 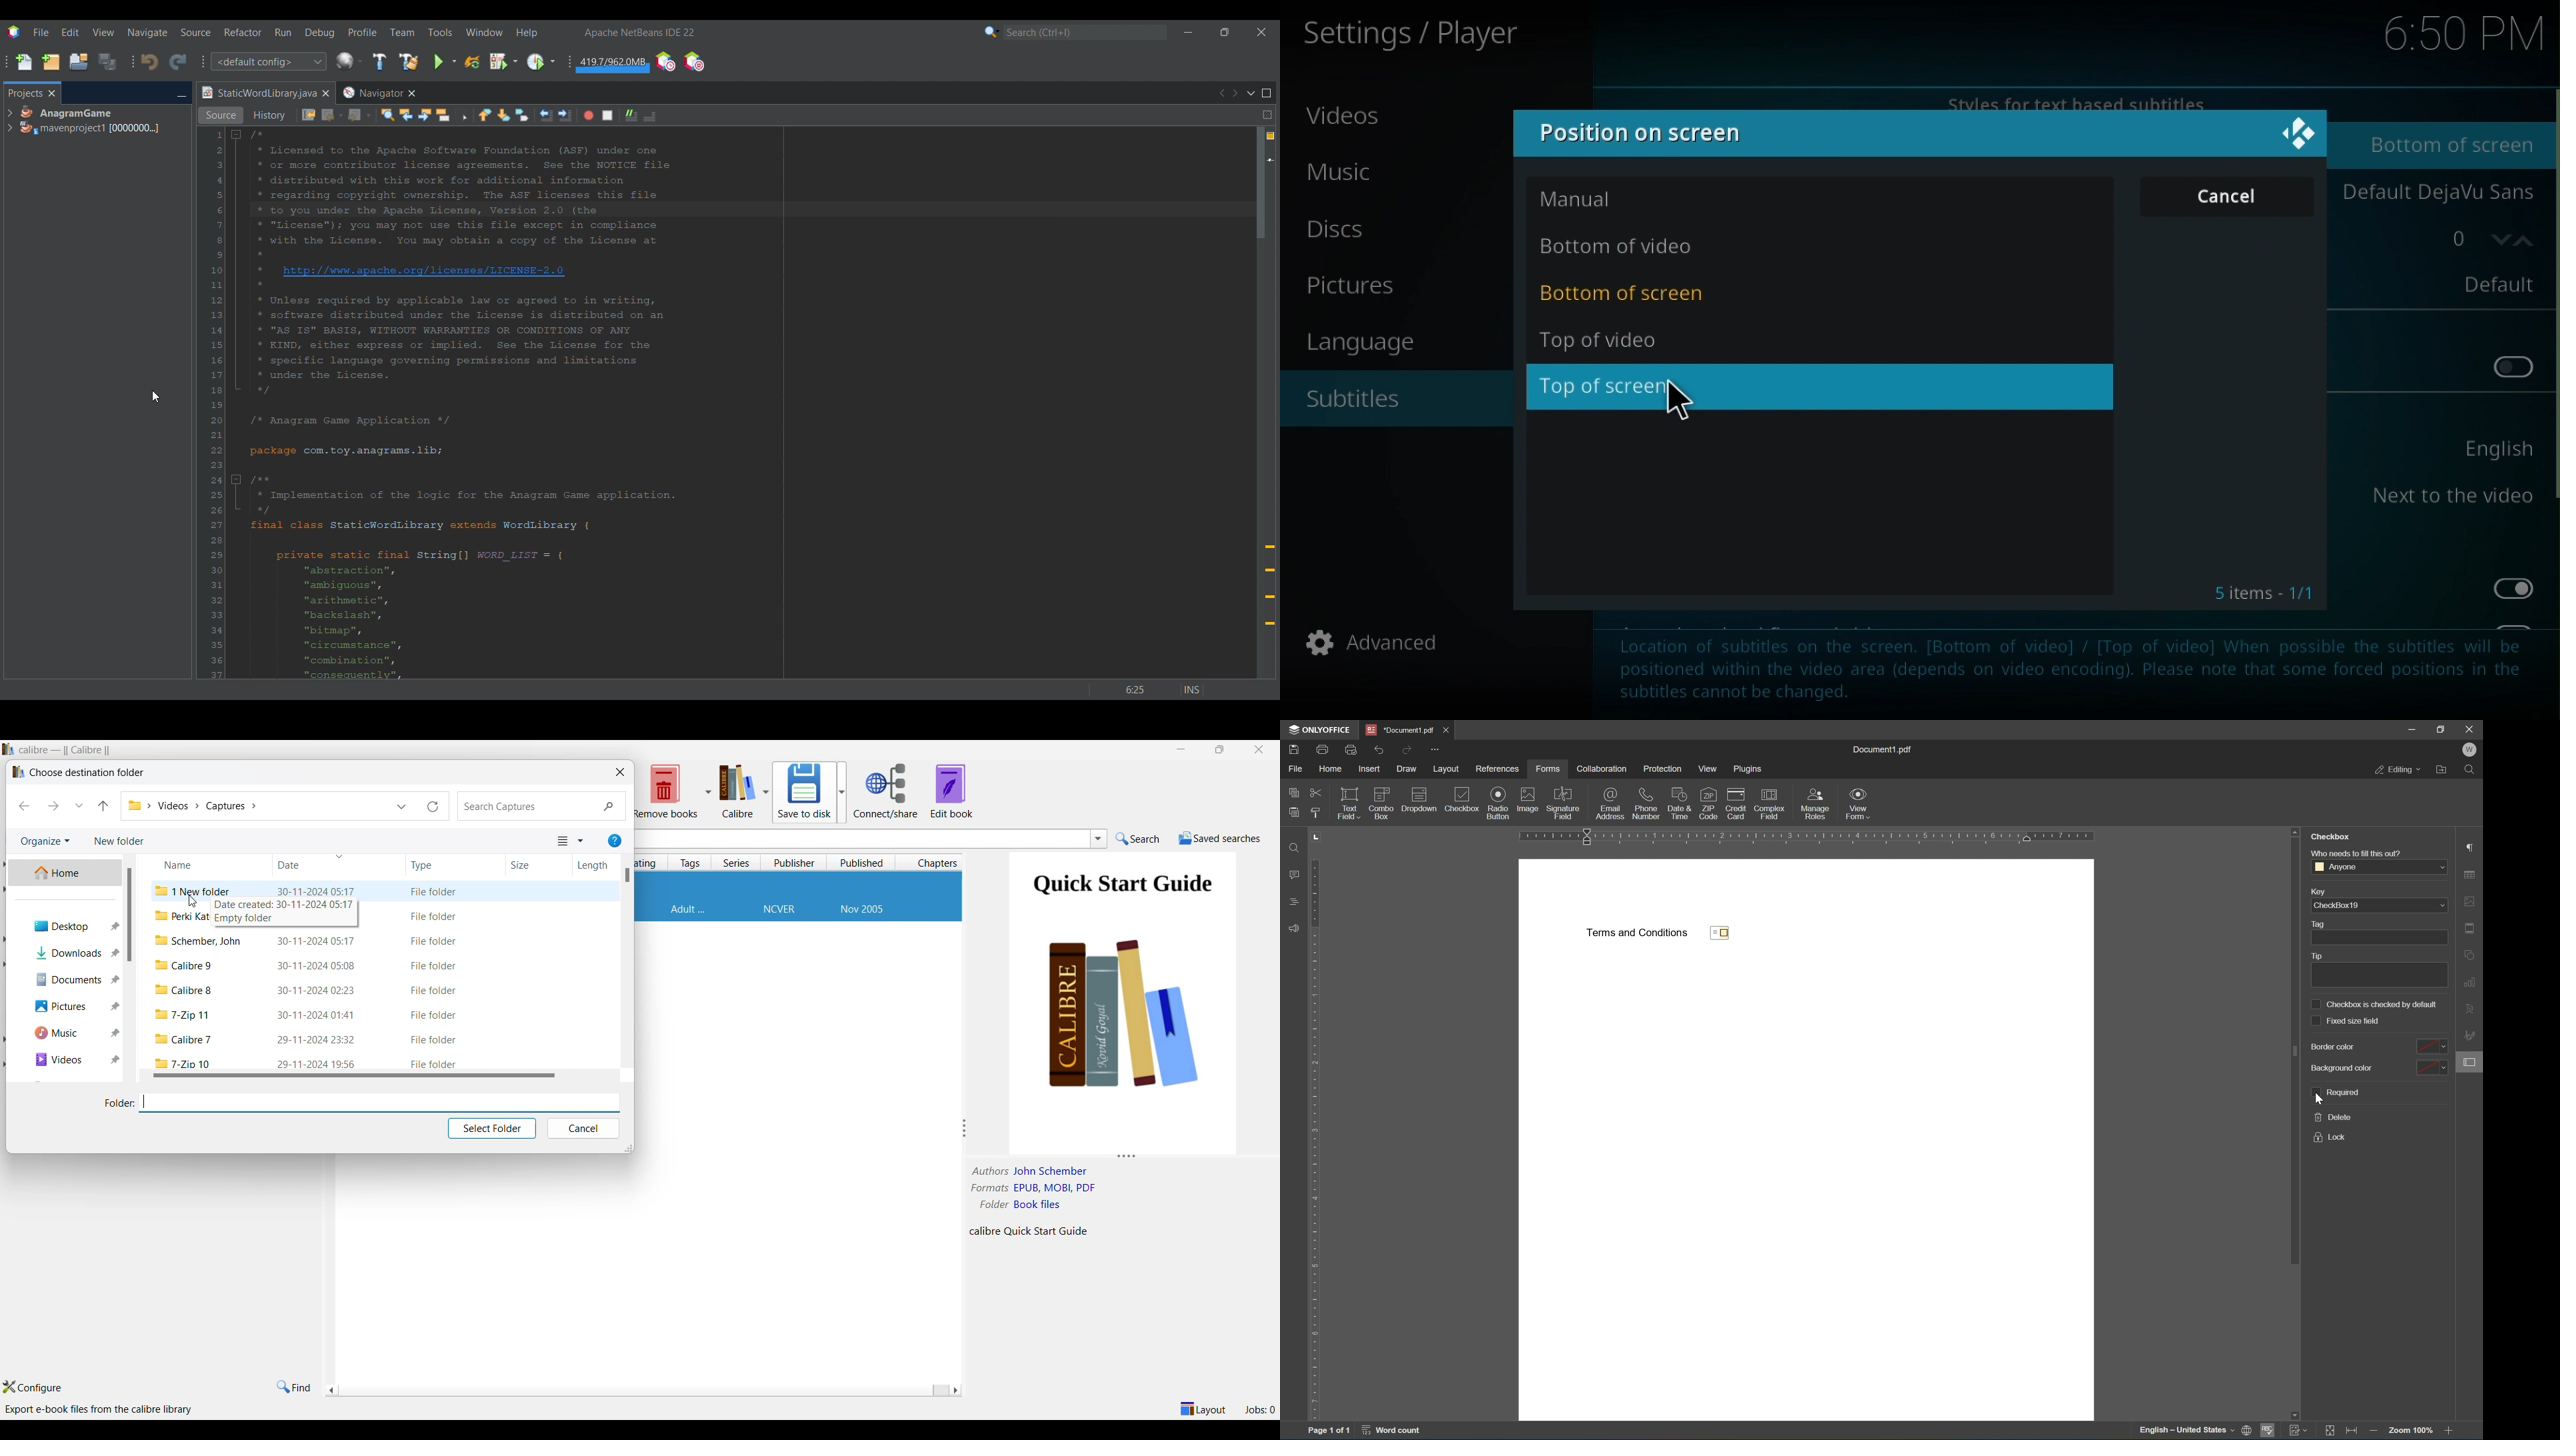 I want to click on signature settings, so click(x=2471, y=1036).